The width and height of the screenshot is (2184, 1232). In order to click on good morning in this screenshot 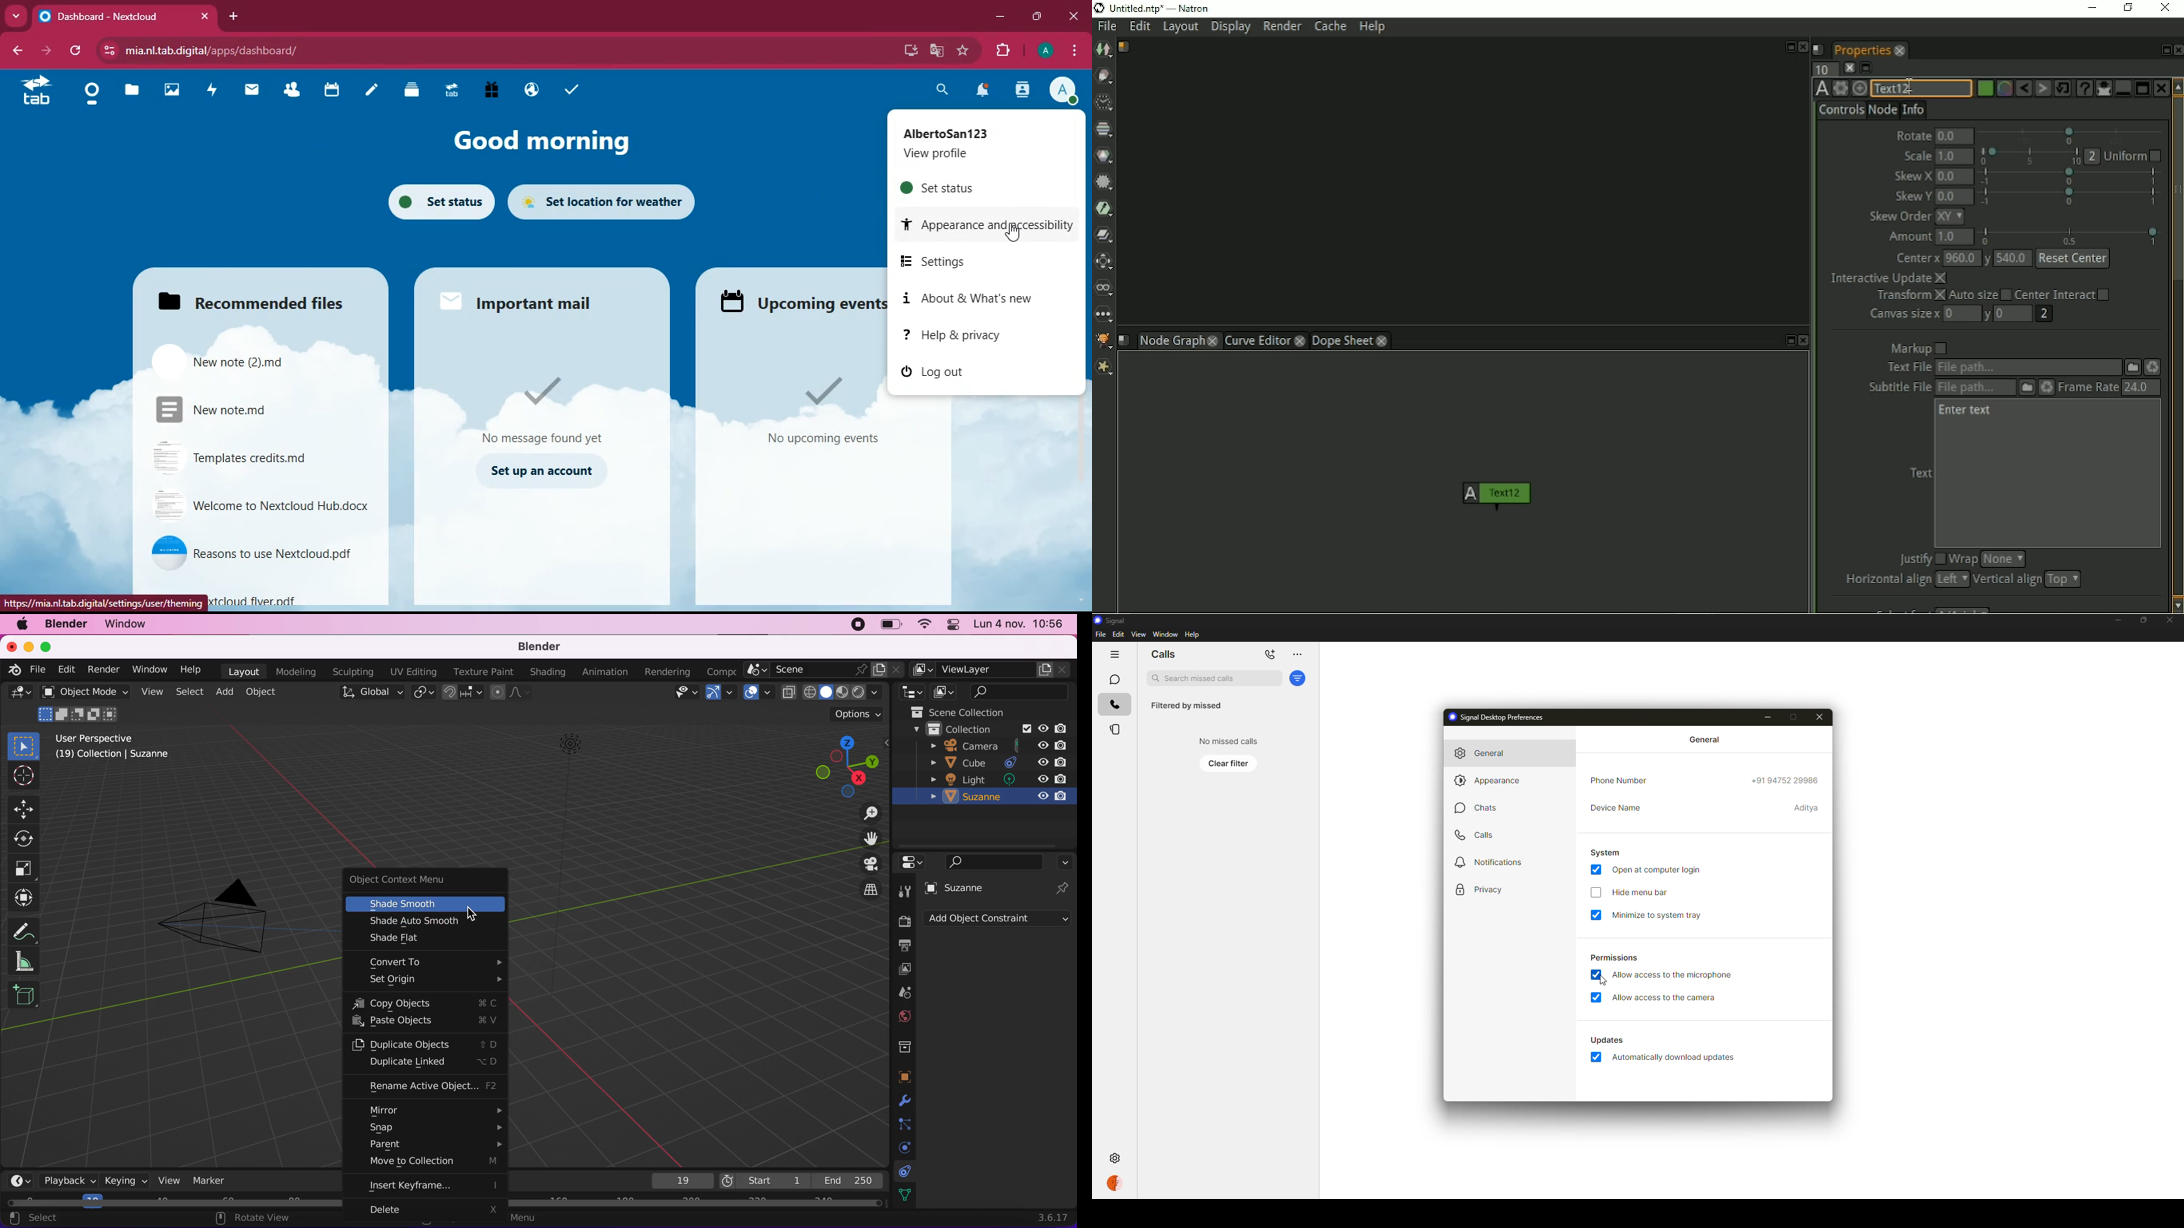, I will do `click(538, 141)`.